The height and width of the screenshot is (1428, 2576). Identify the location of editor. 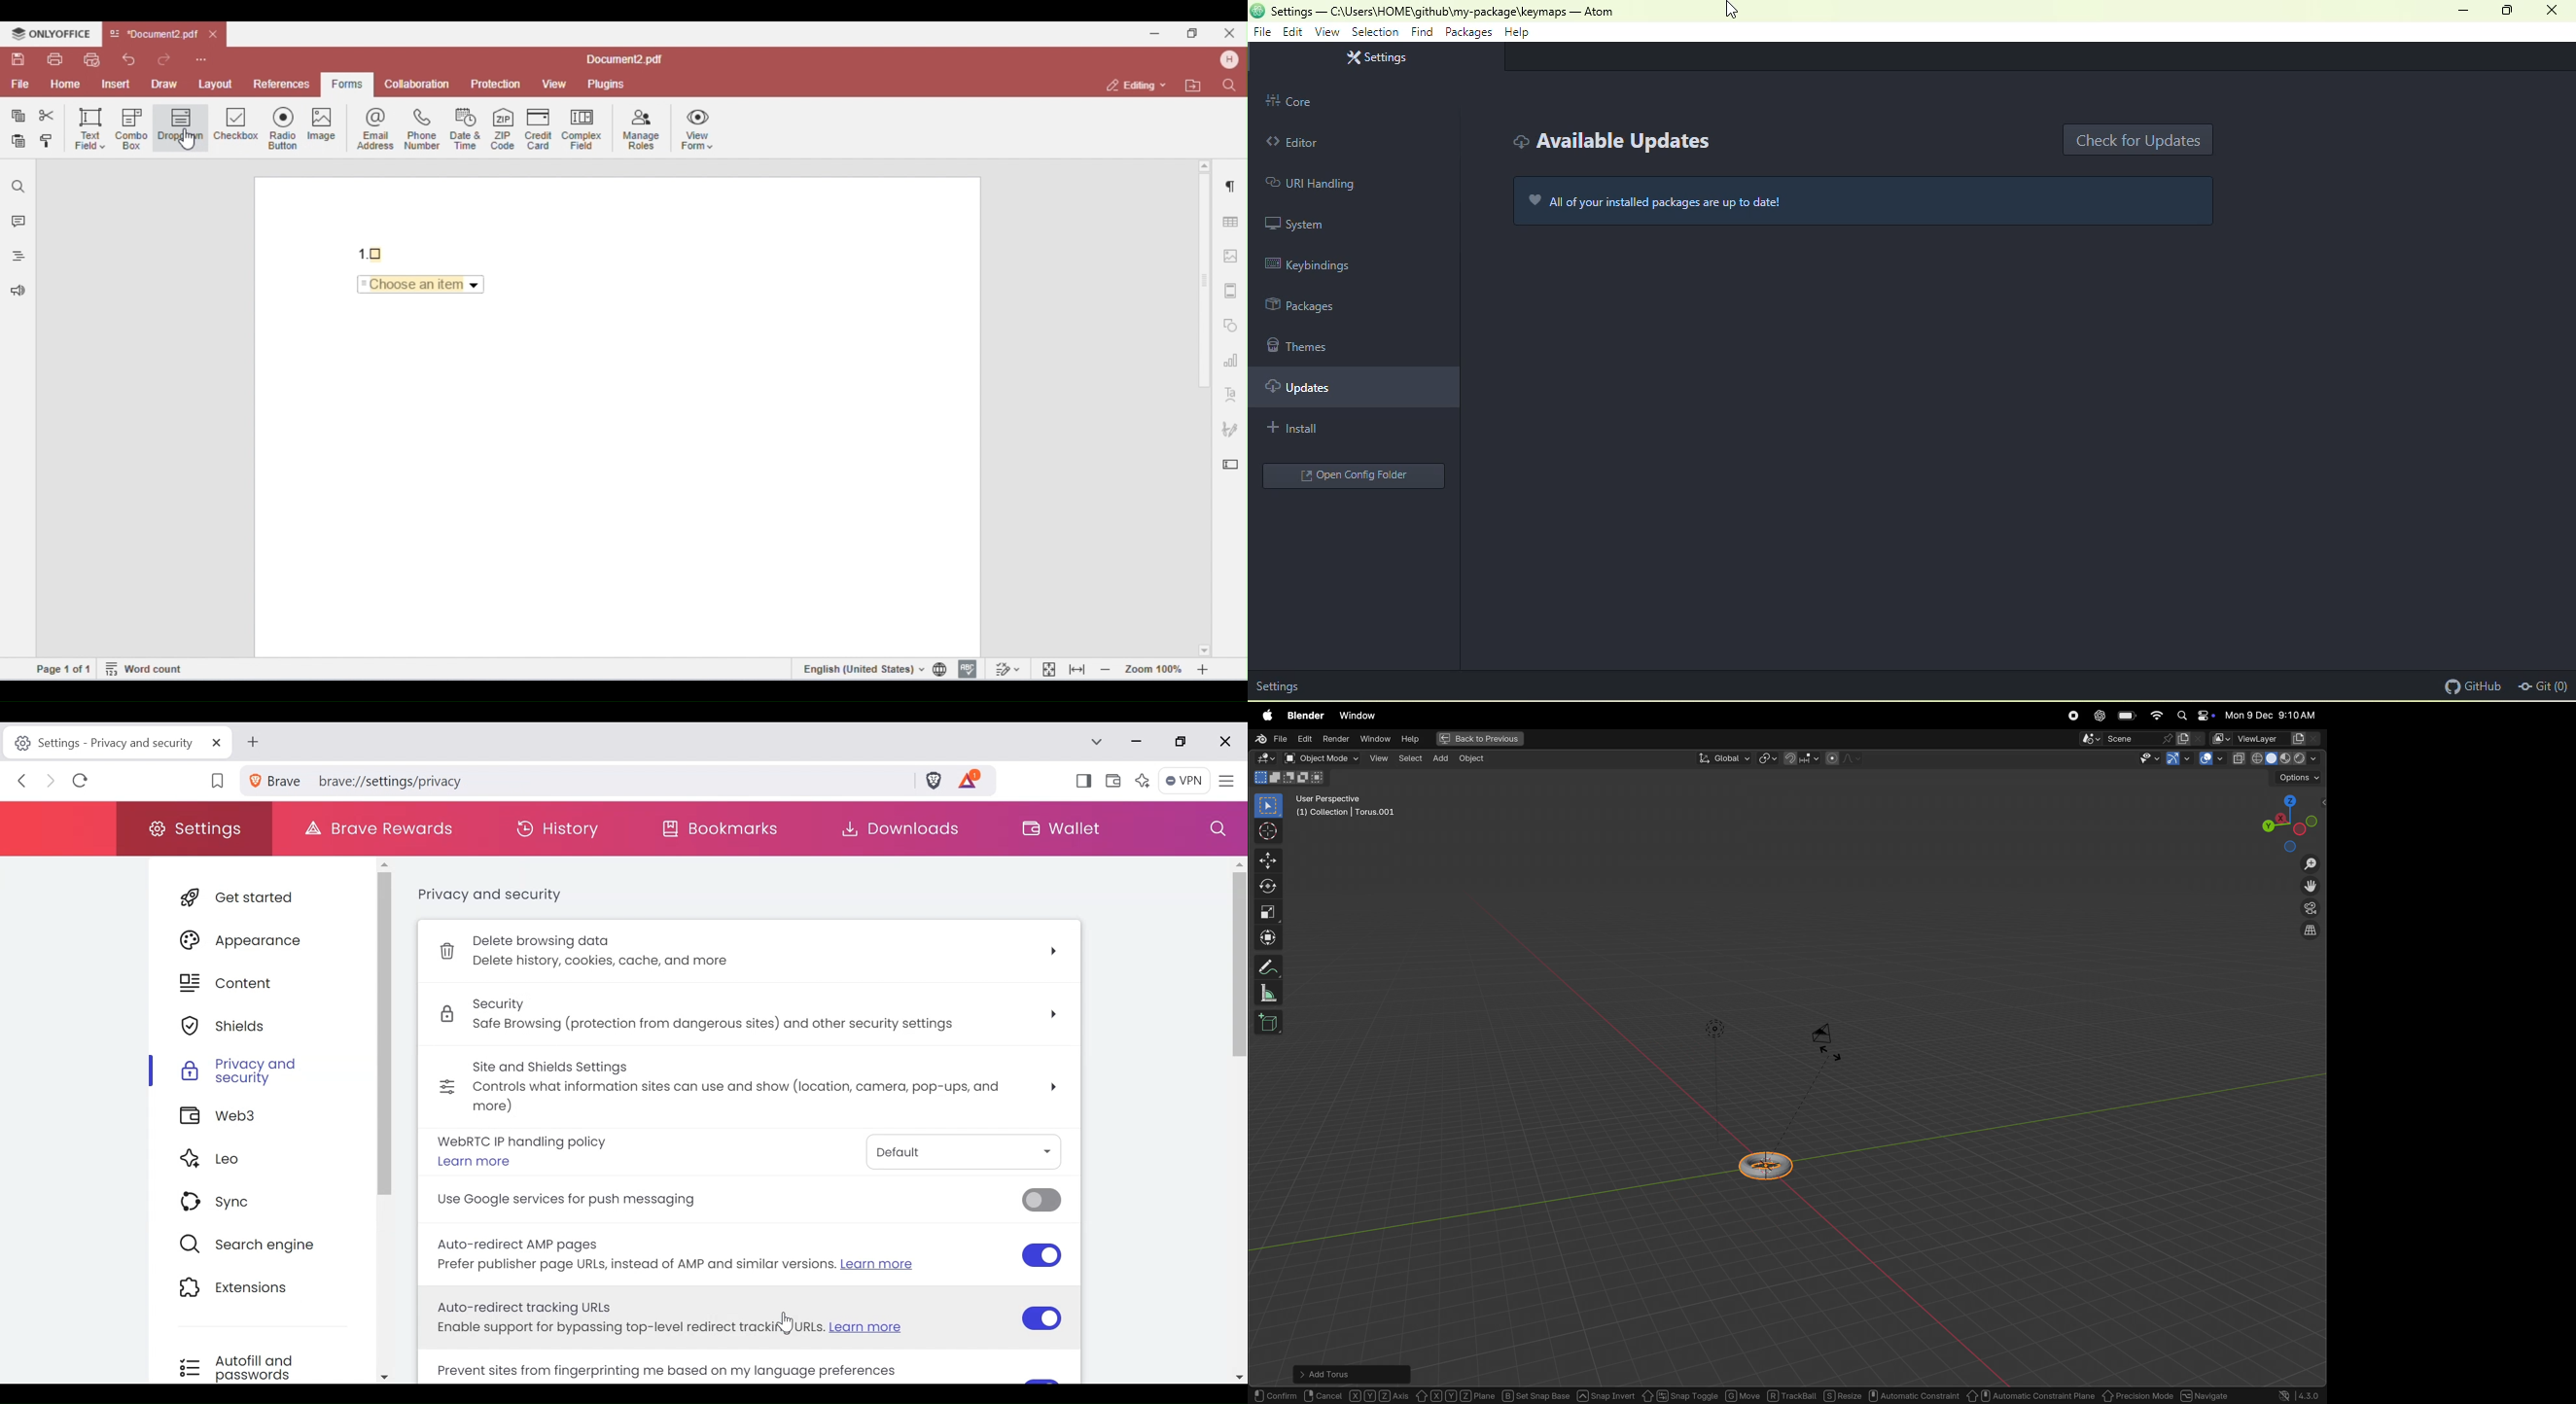
(1341, 141).